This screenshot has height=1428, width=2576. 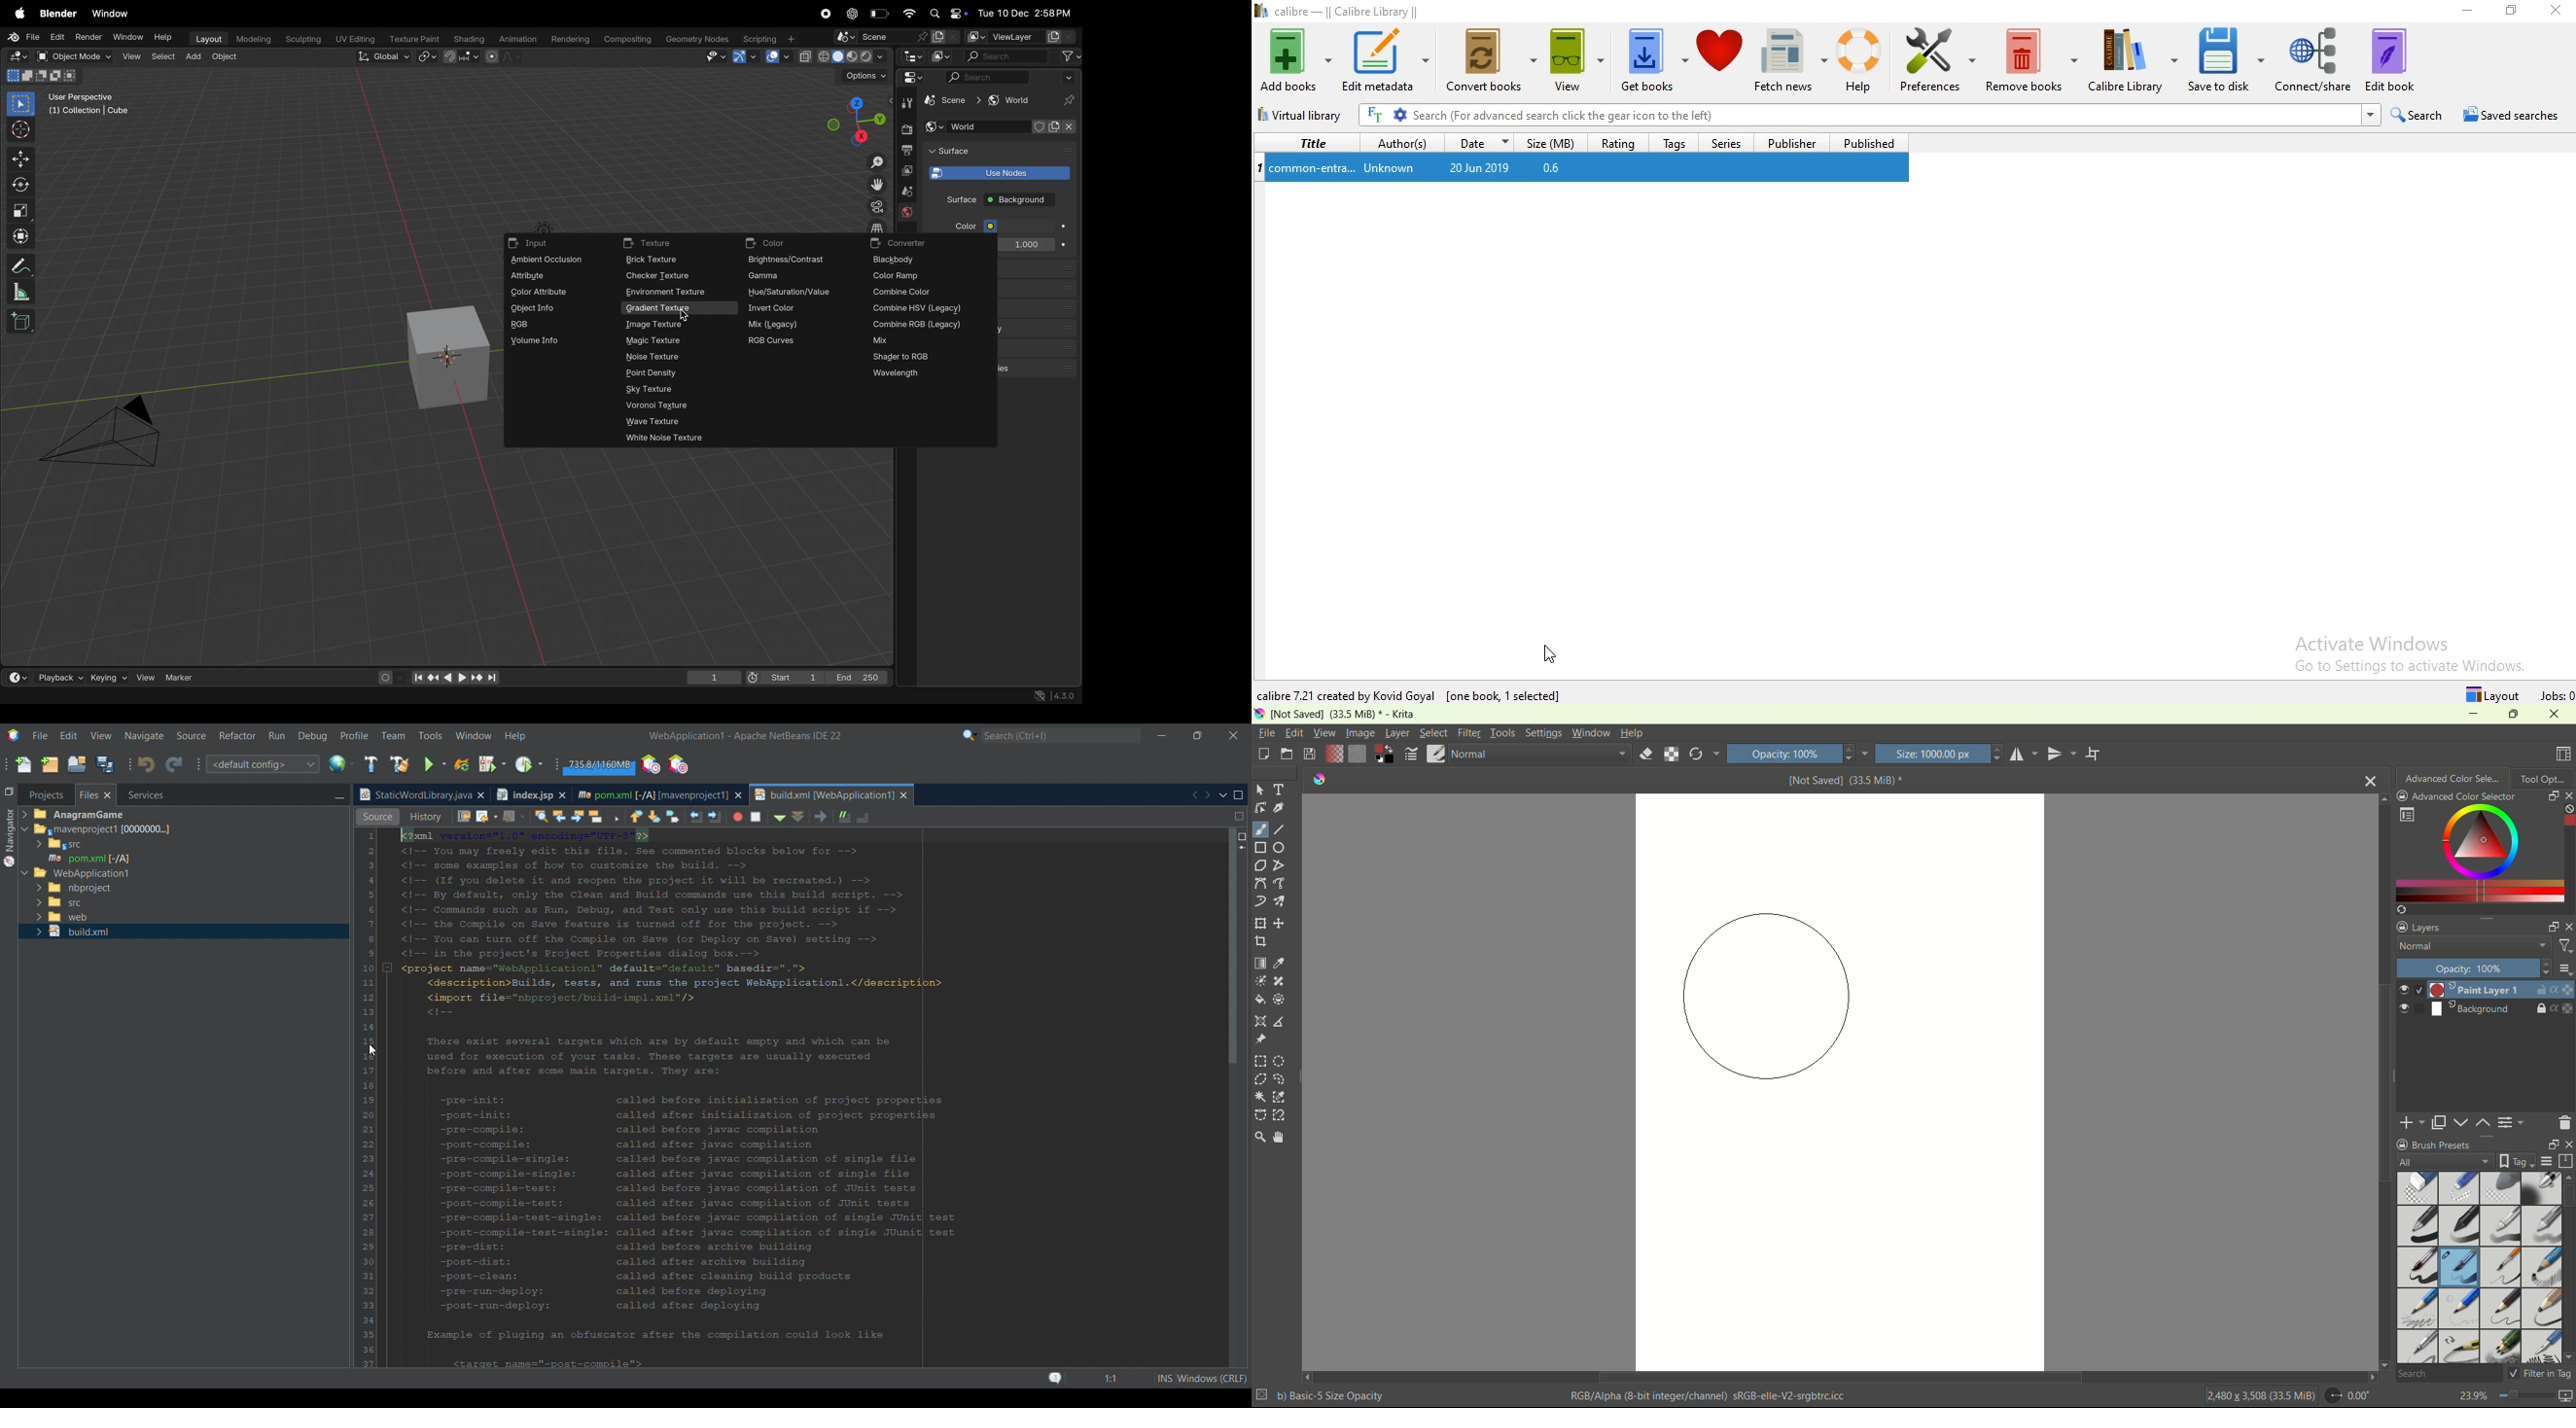 I want to click on back ground, so click(x=1020, y=201).